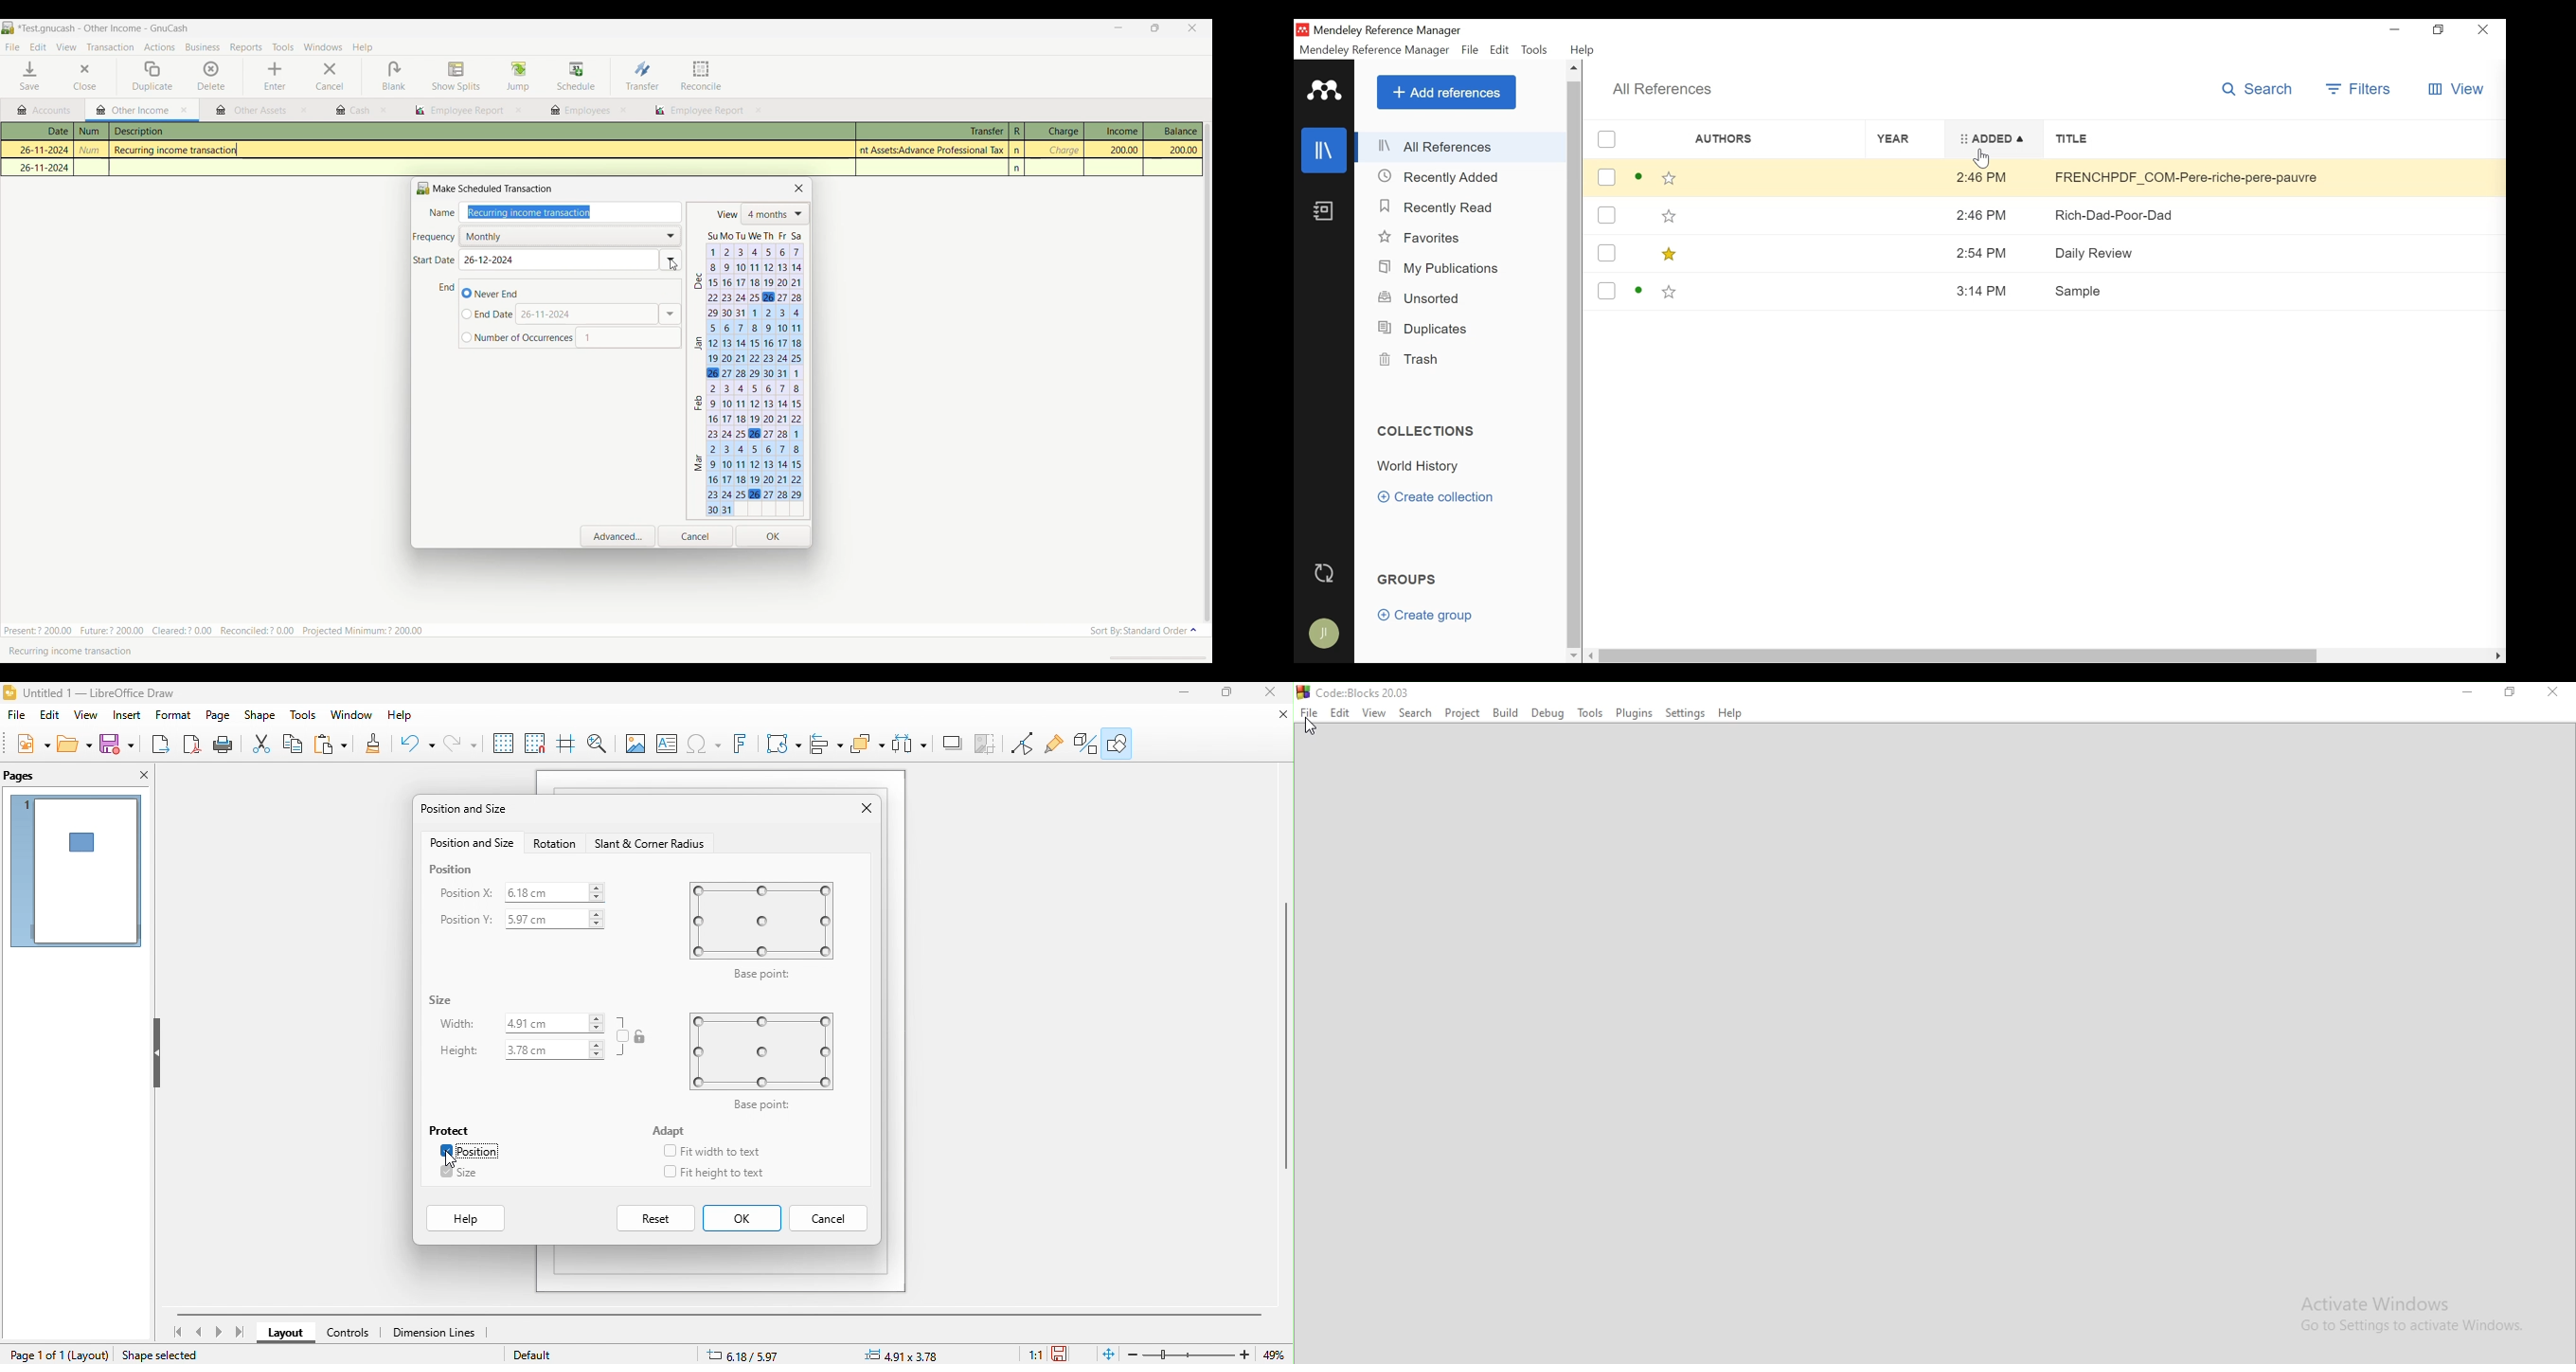 The width and height of the screenshot is (2576, 1372). I want to click on Toggle Favorites, so click(1667, 215).